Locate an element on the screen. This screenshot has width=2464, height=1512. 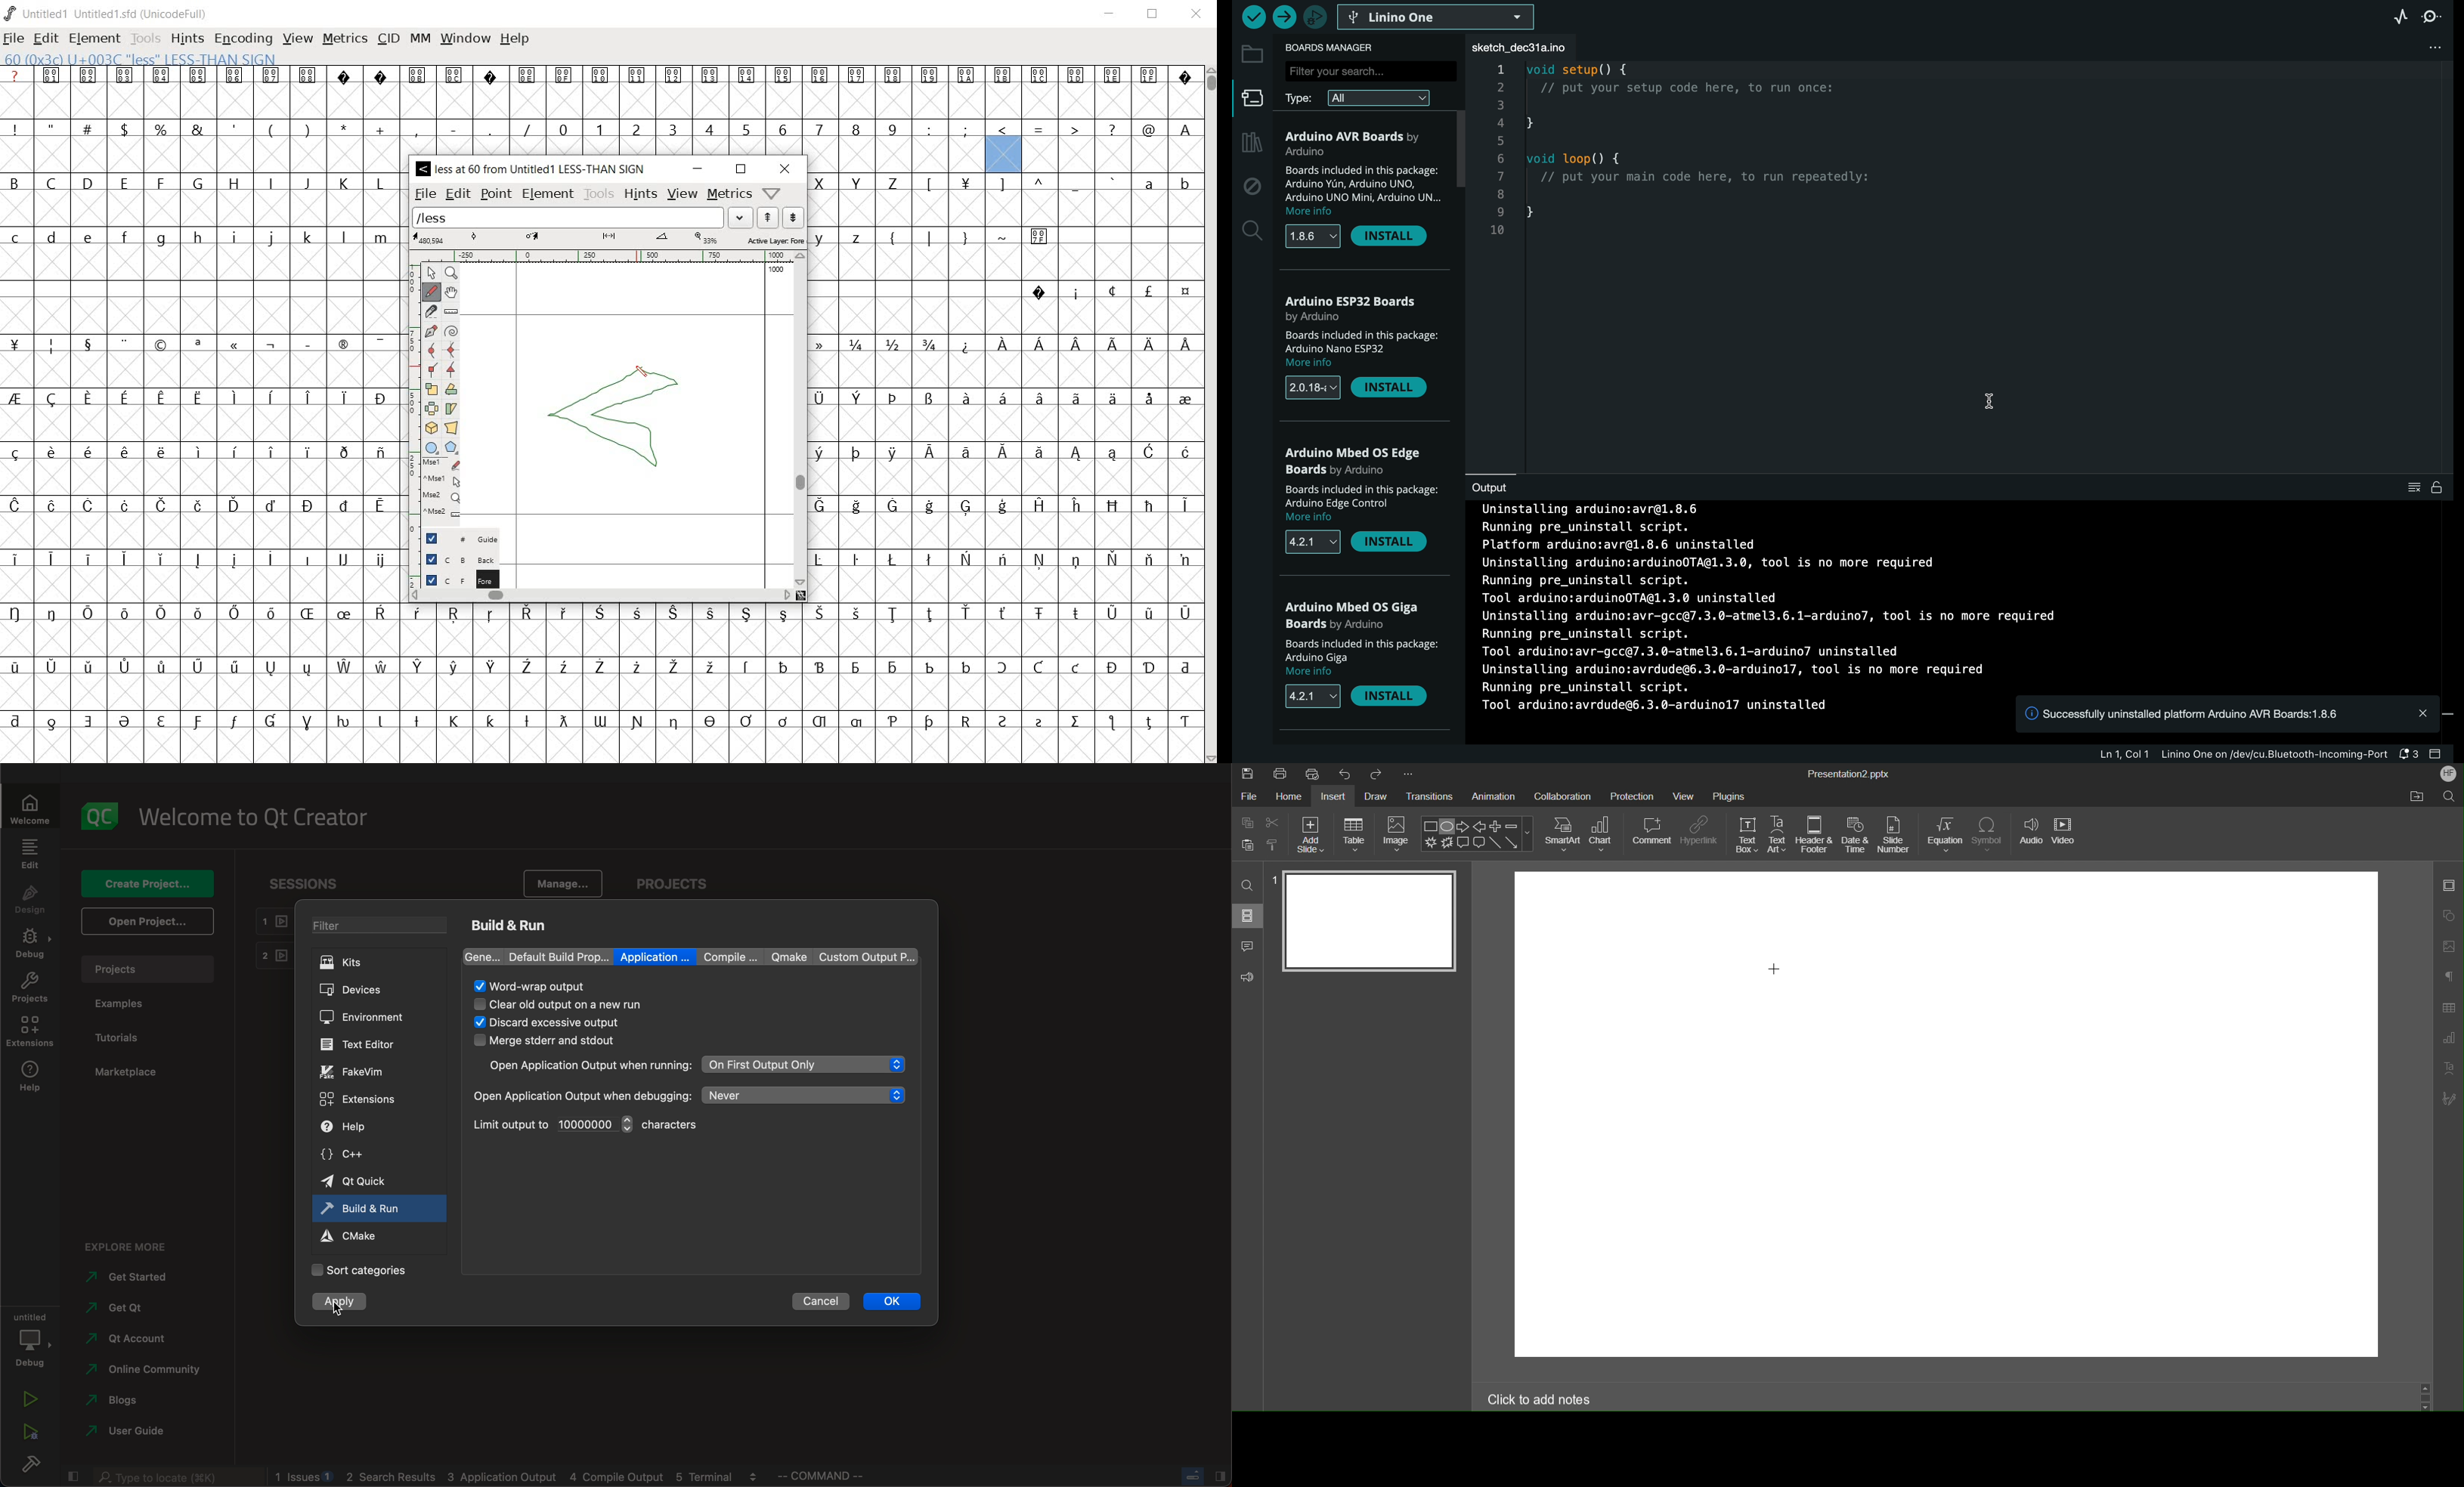
Slide Number is located at coordinates (1896, 836).